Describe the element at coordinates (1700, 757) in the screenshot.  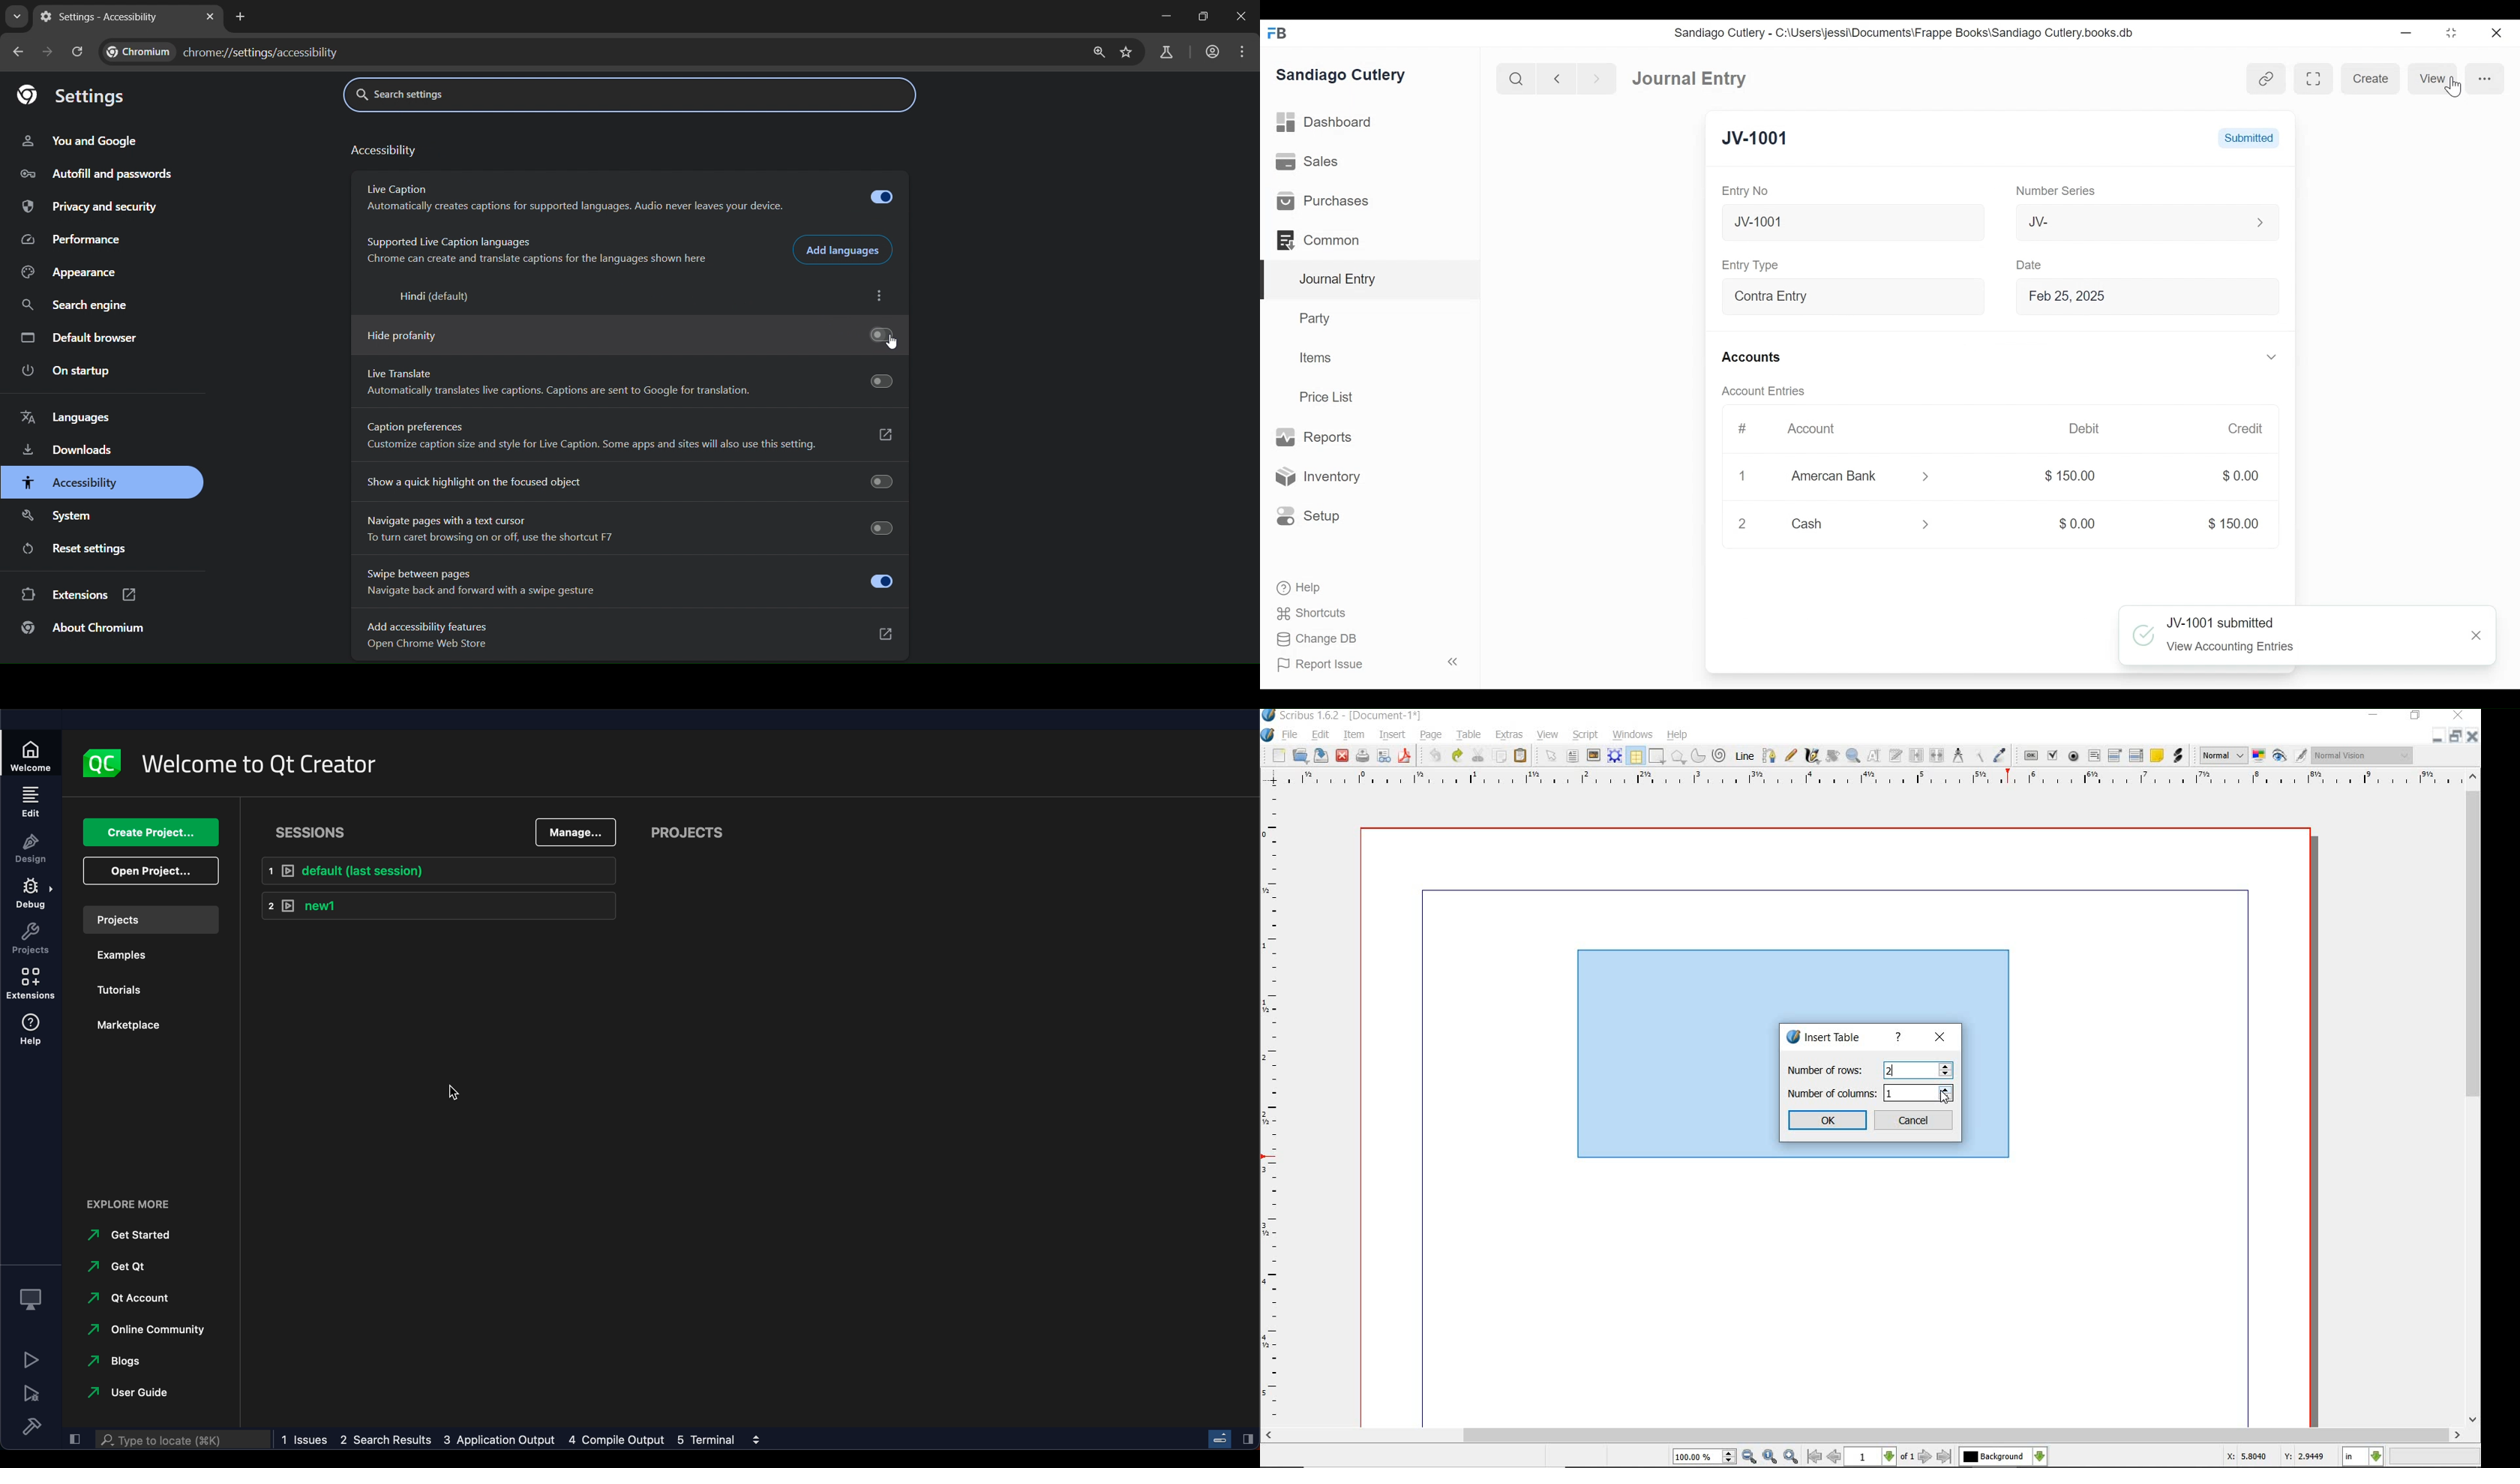
I see `arc` at that location.